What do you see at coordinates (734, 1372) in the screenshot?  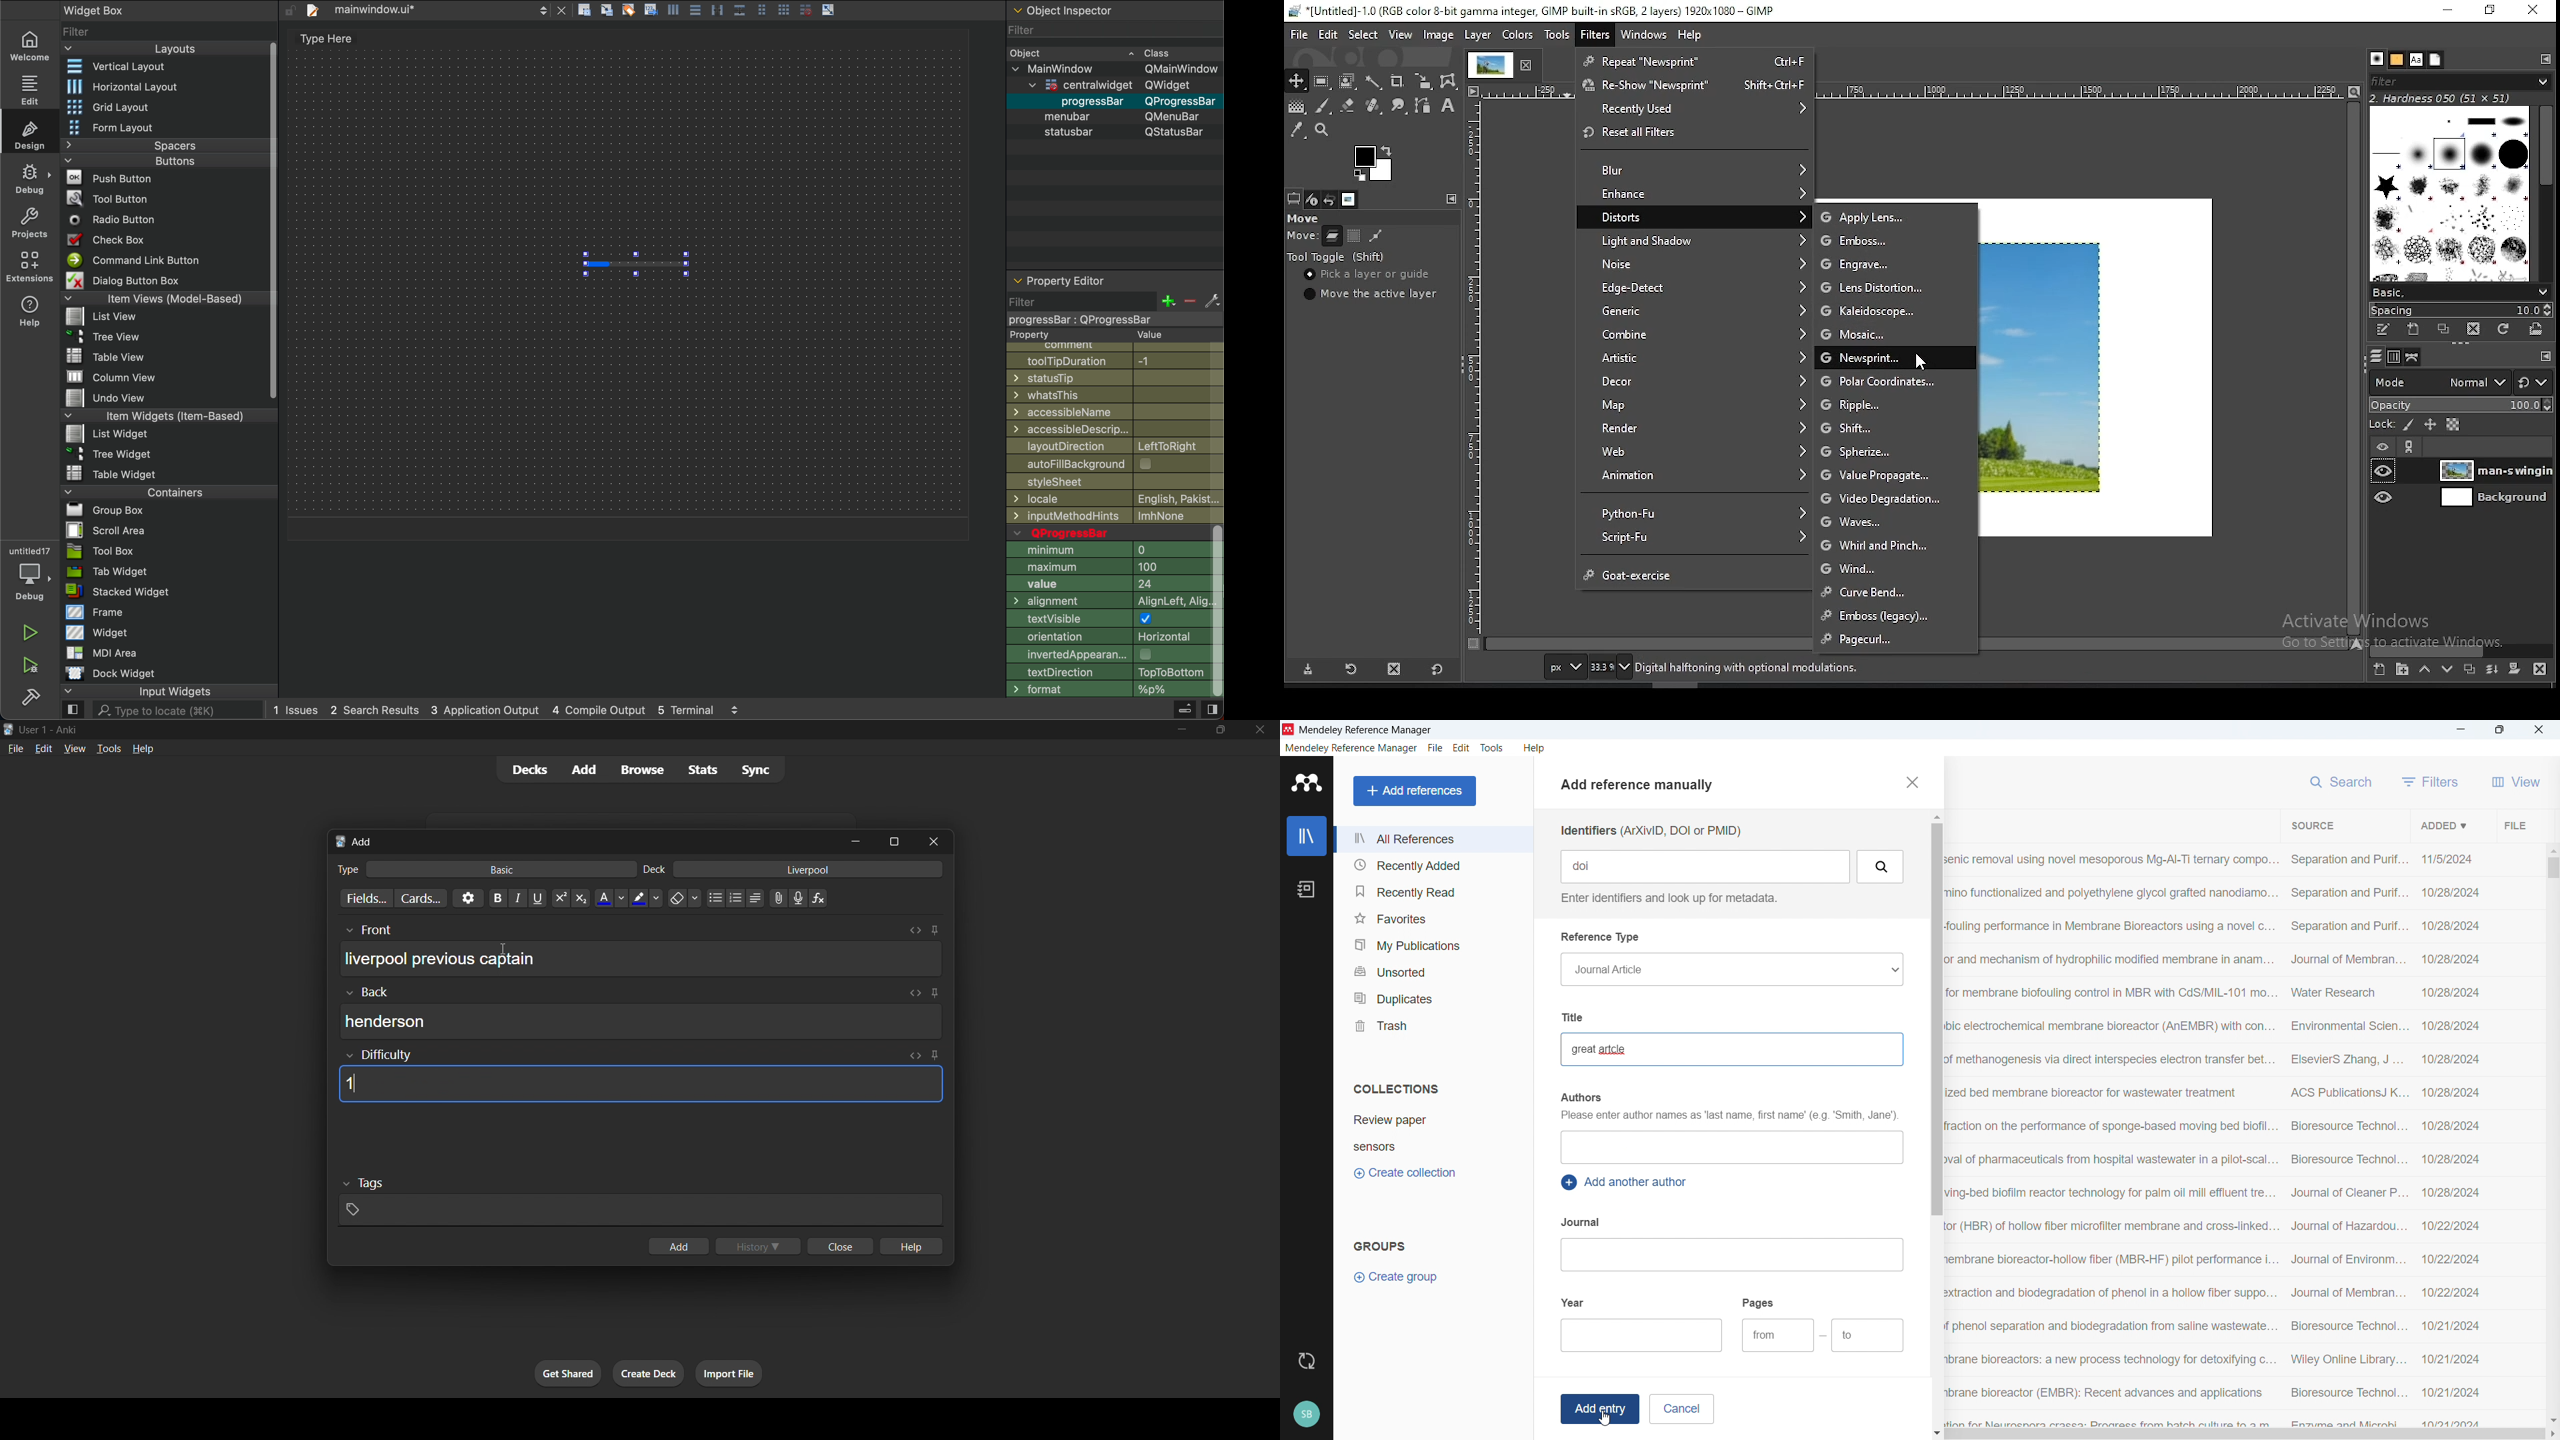 I see `import file` at bounding box center [734, 1372].